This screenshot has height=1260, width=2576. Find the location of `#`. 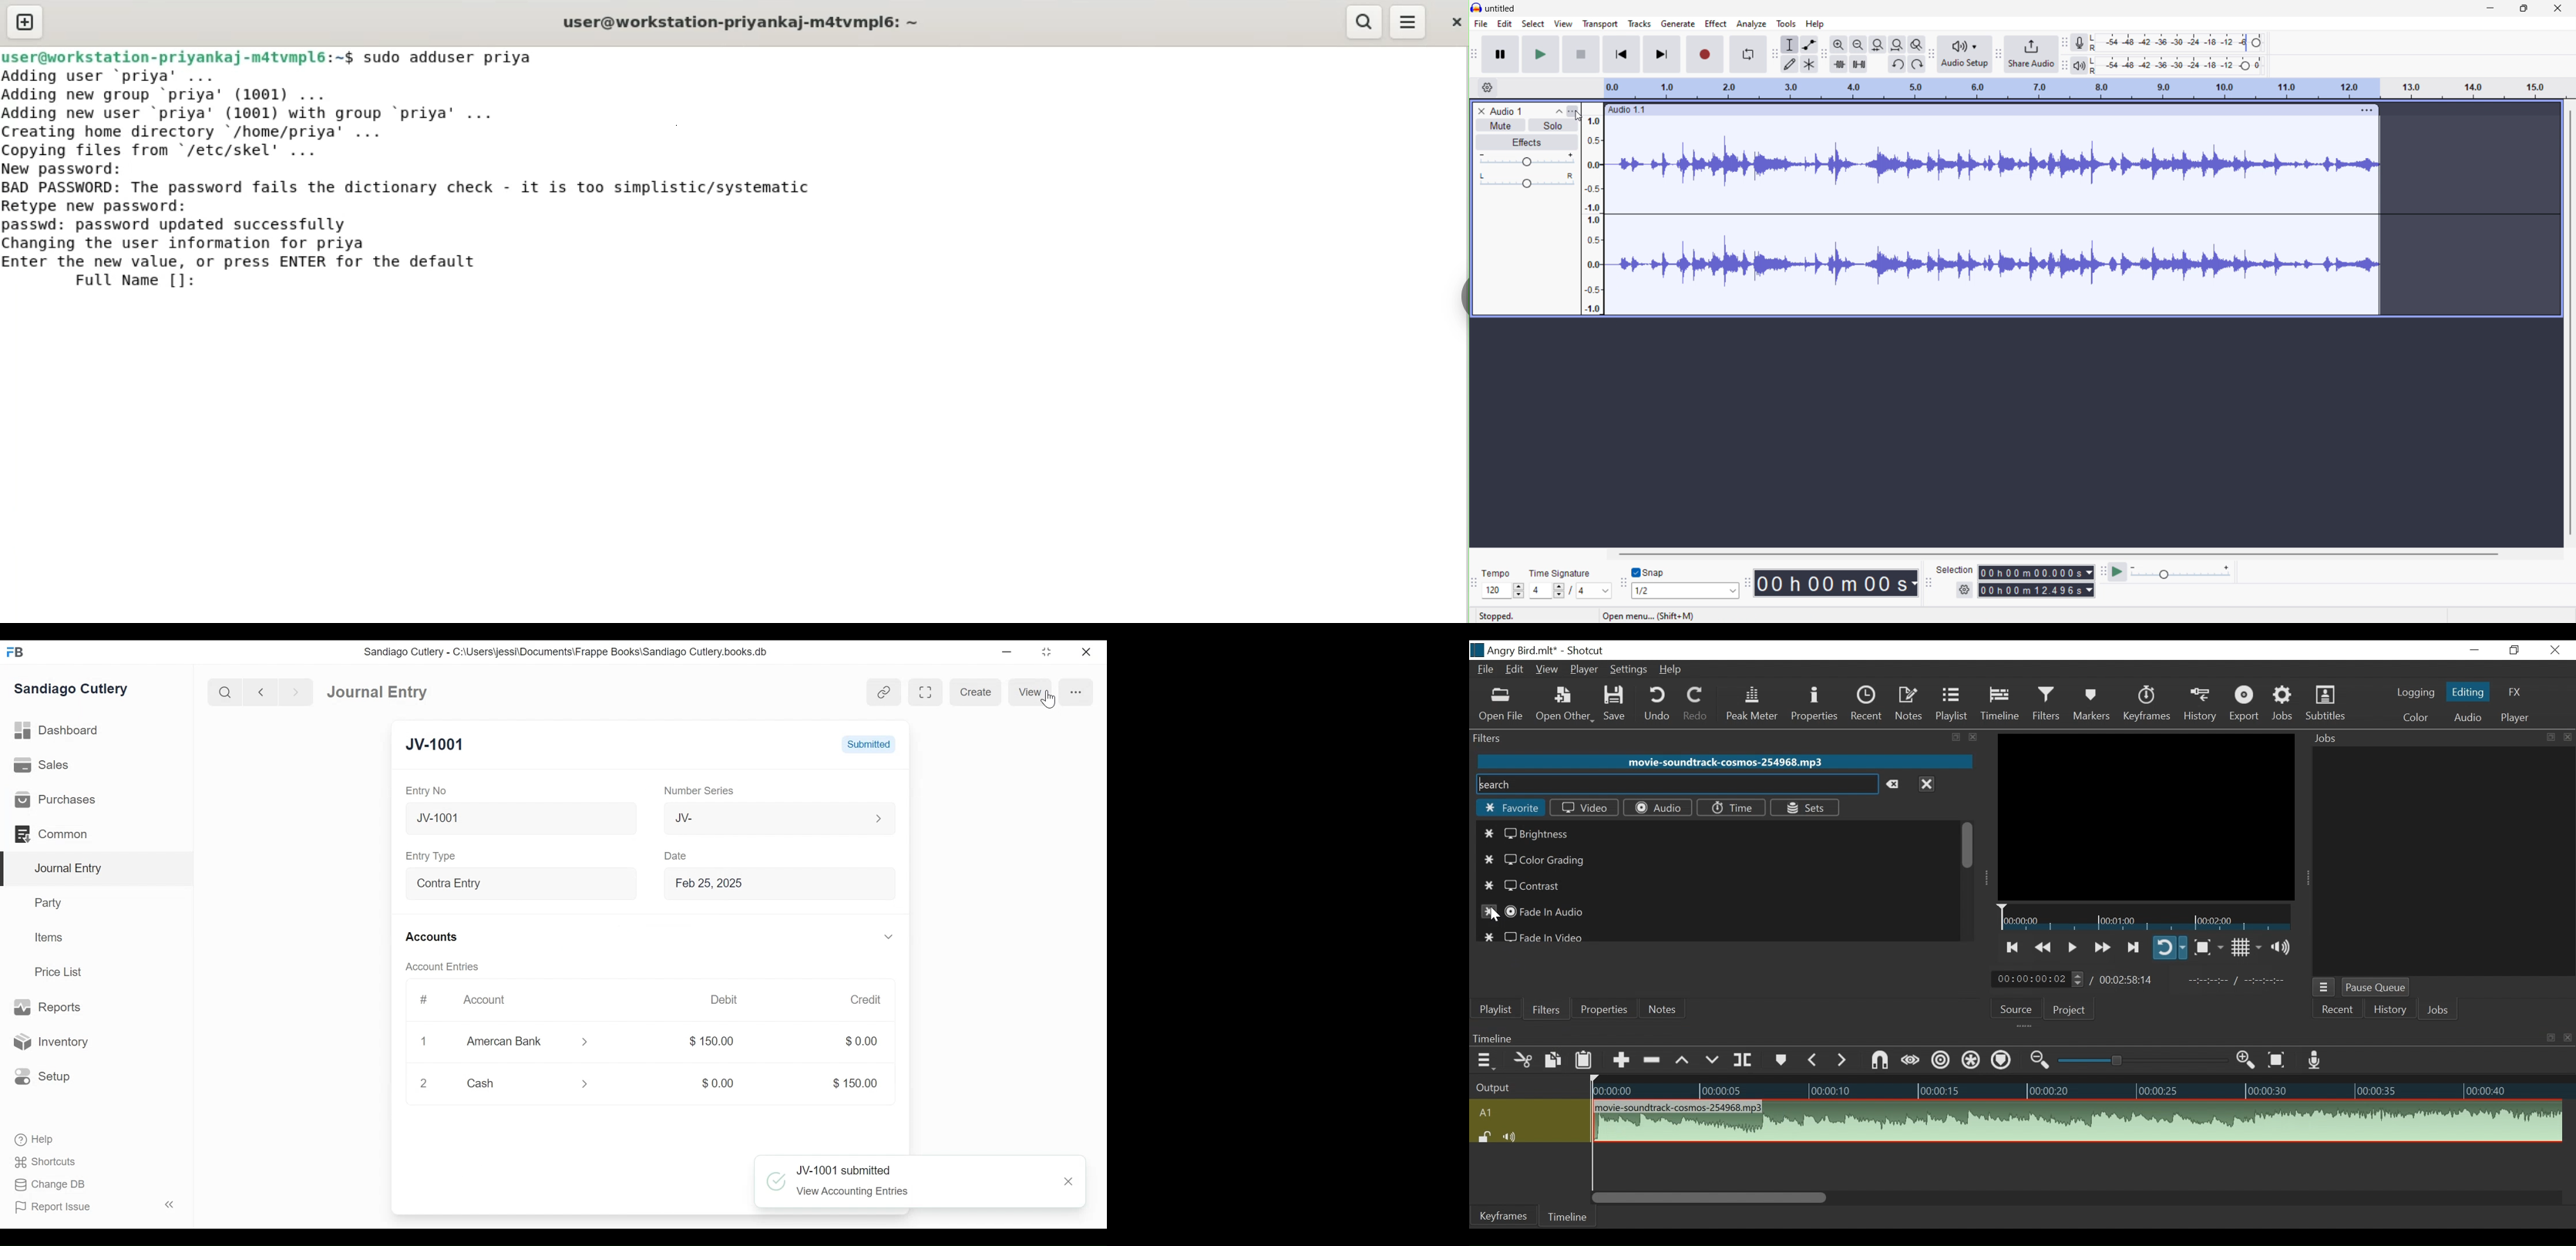

# is located at coordinates (423, 1000).